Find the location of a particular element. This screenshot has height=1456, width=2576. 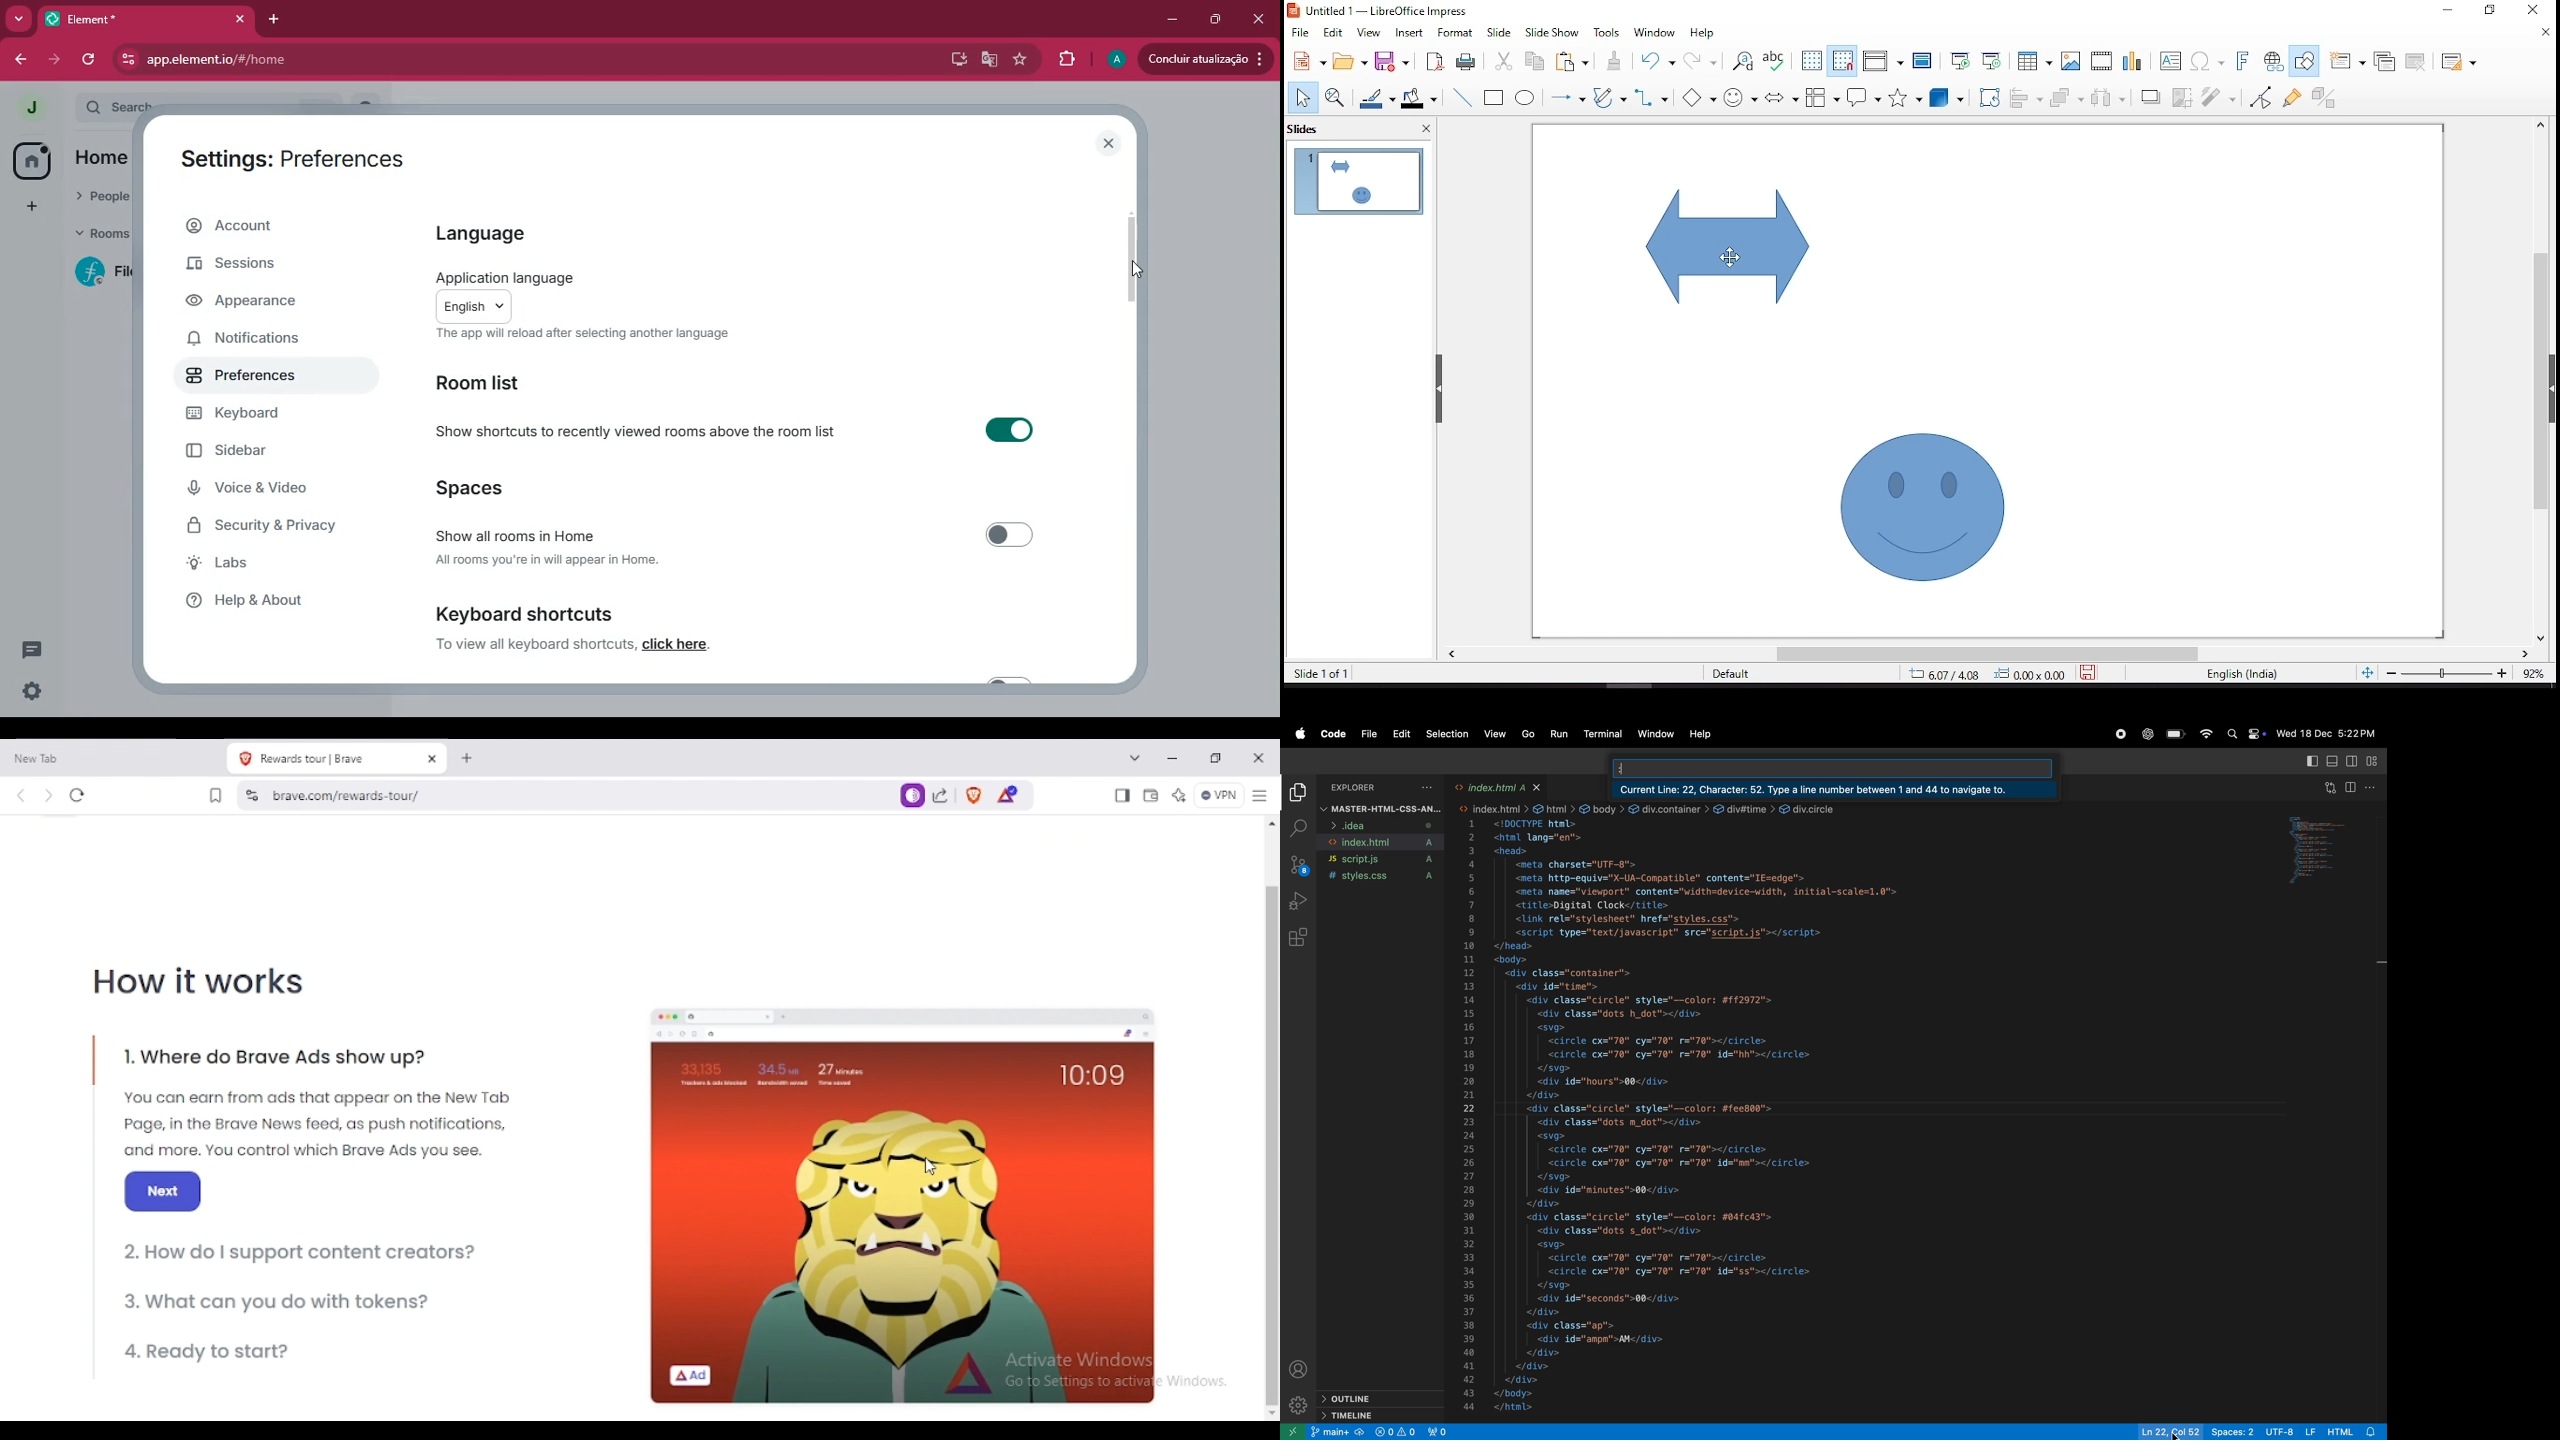

add tab is located at coordinates (275, 19).